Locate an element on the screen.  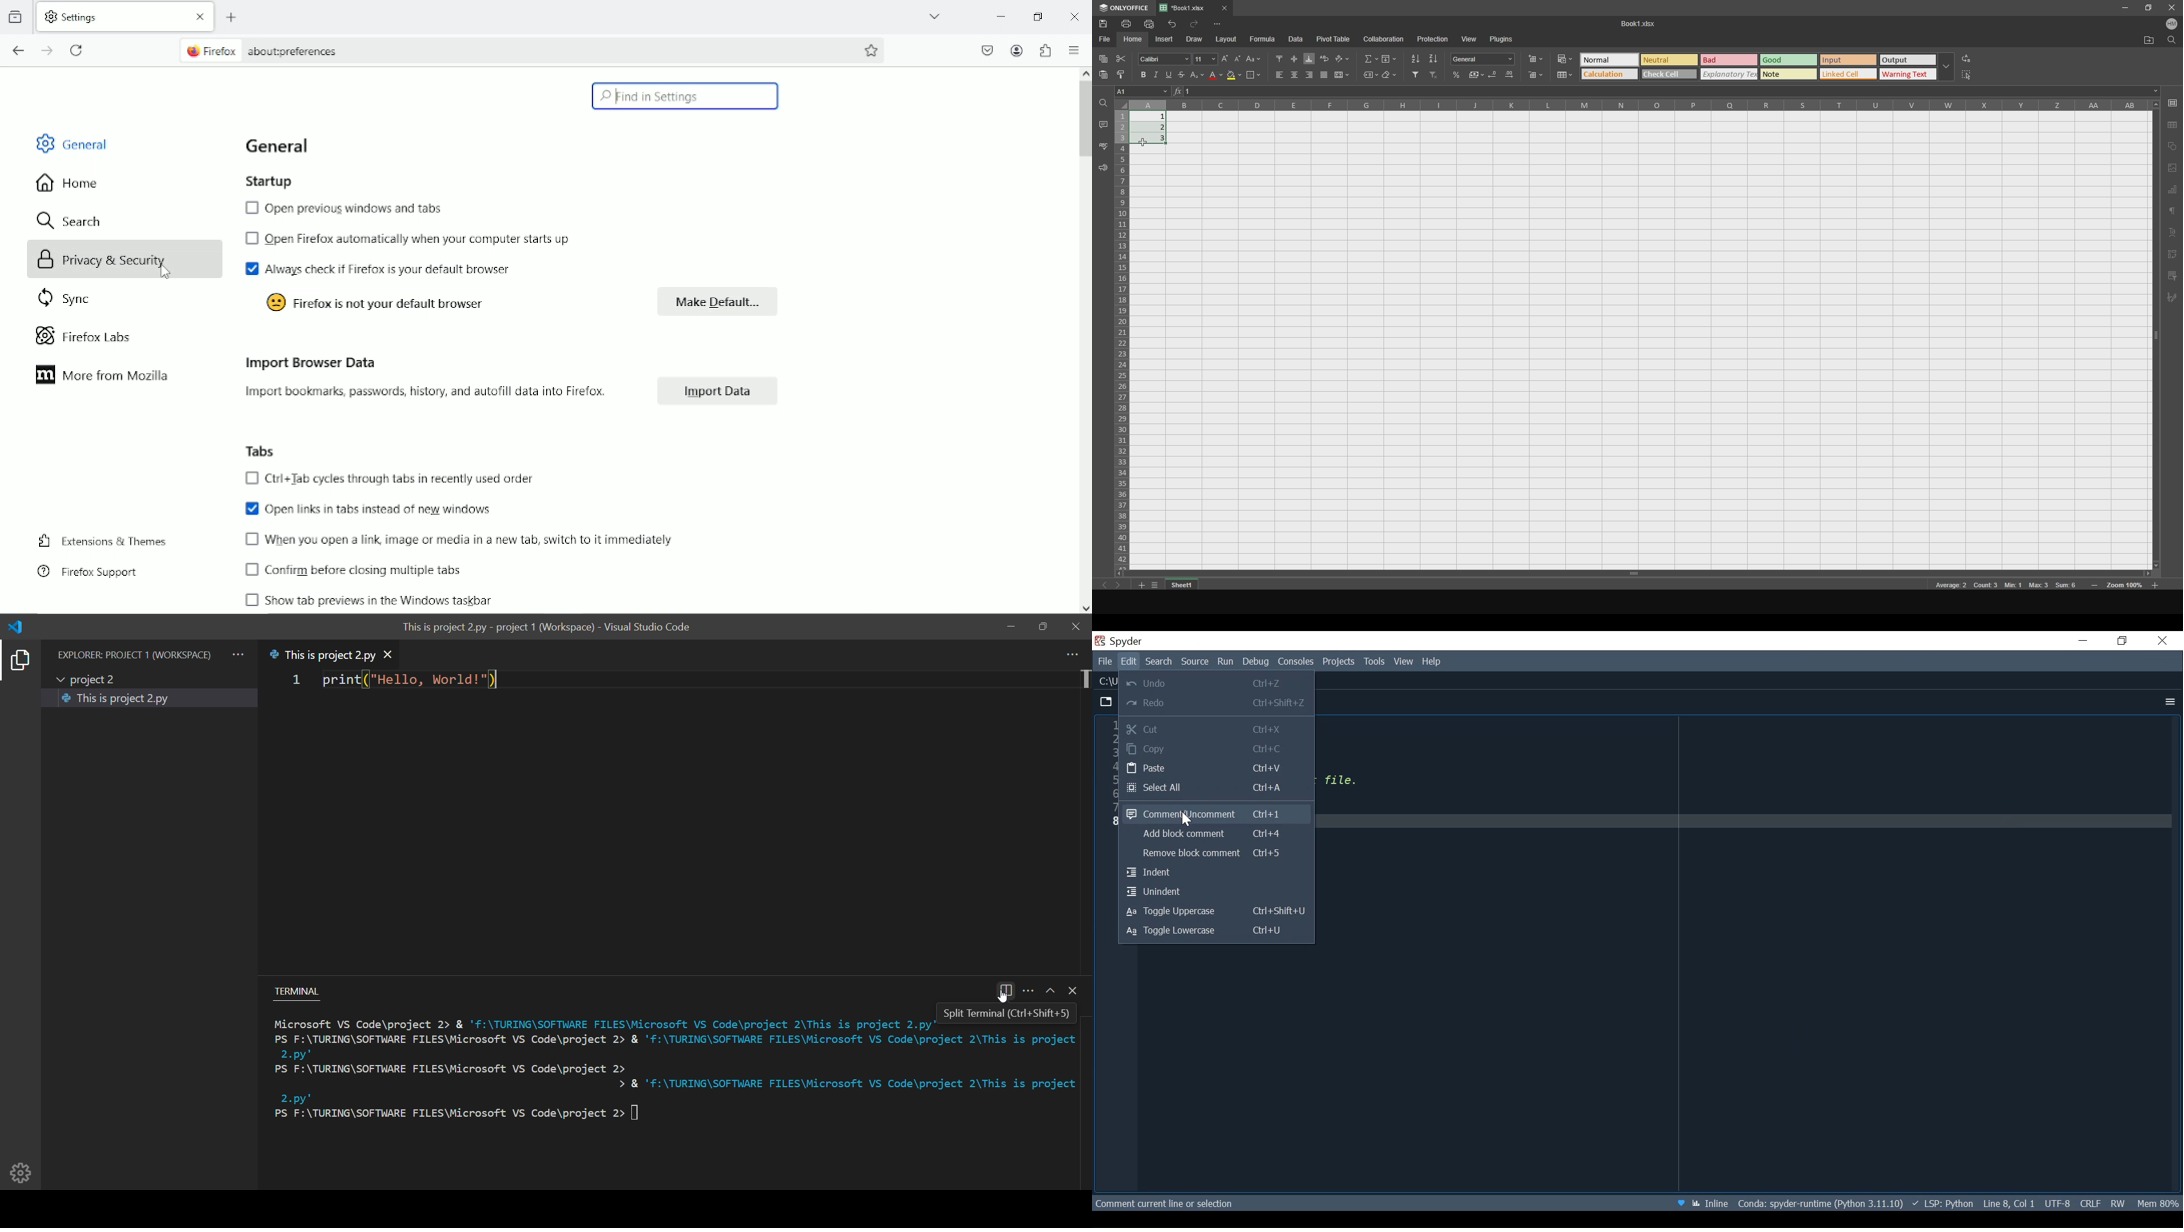
spyder is located at coordinates (1128, 642).